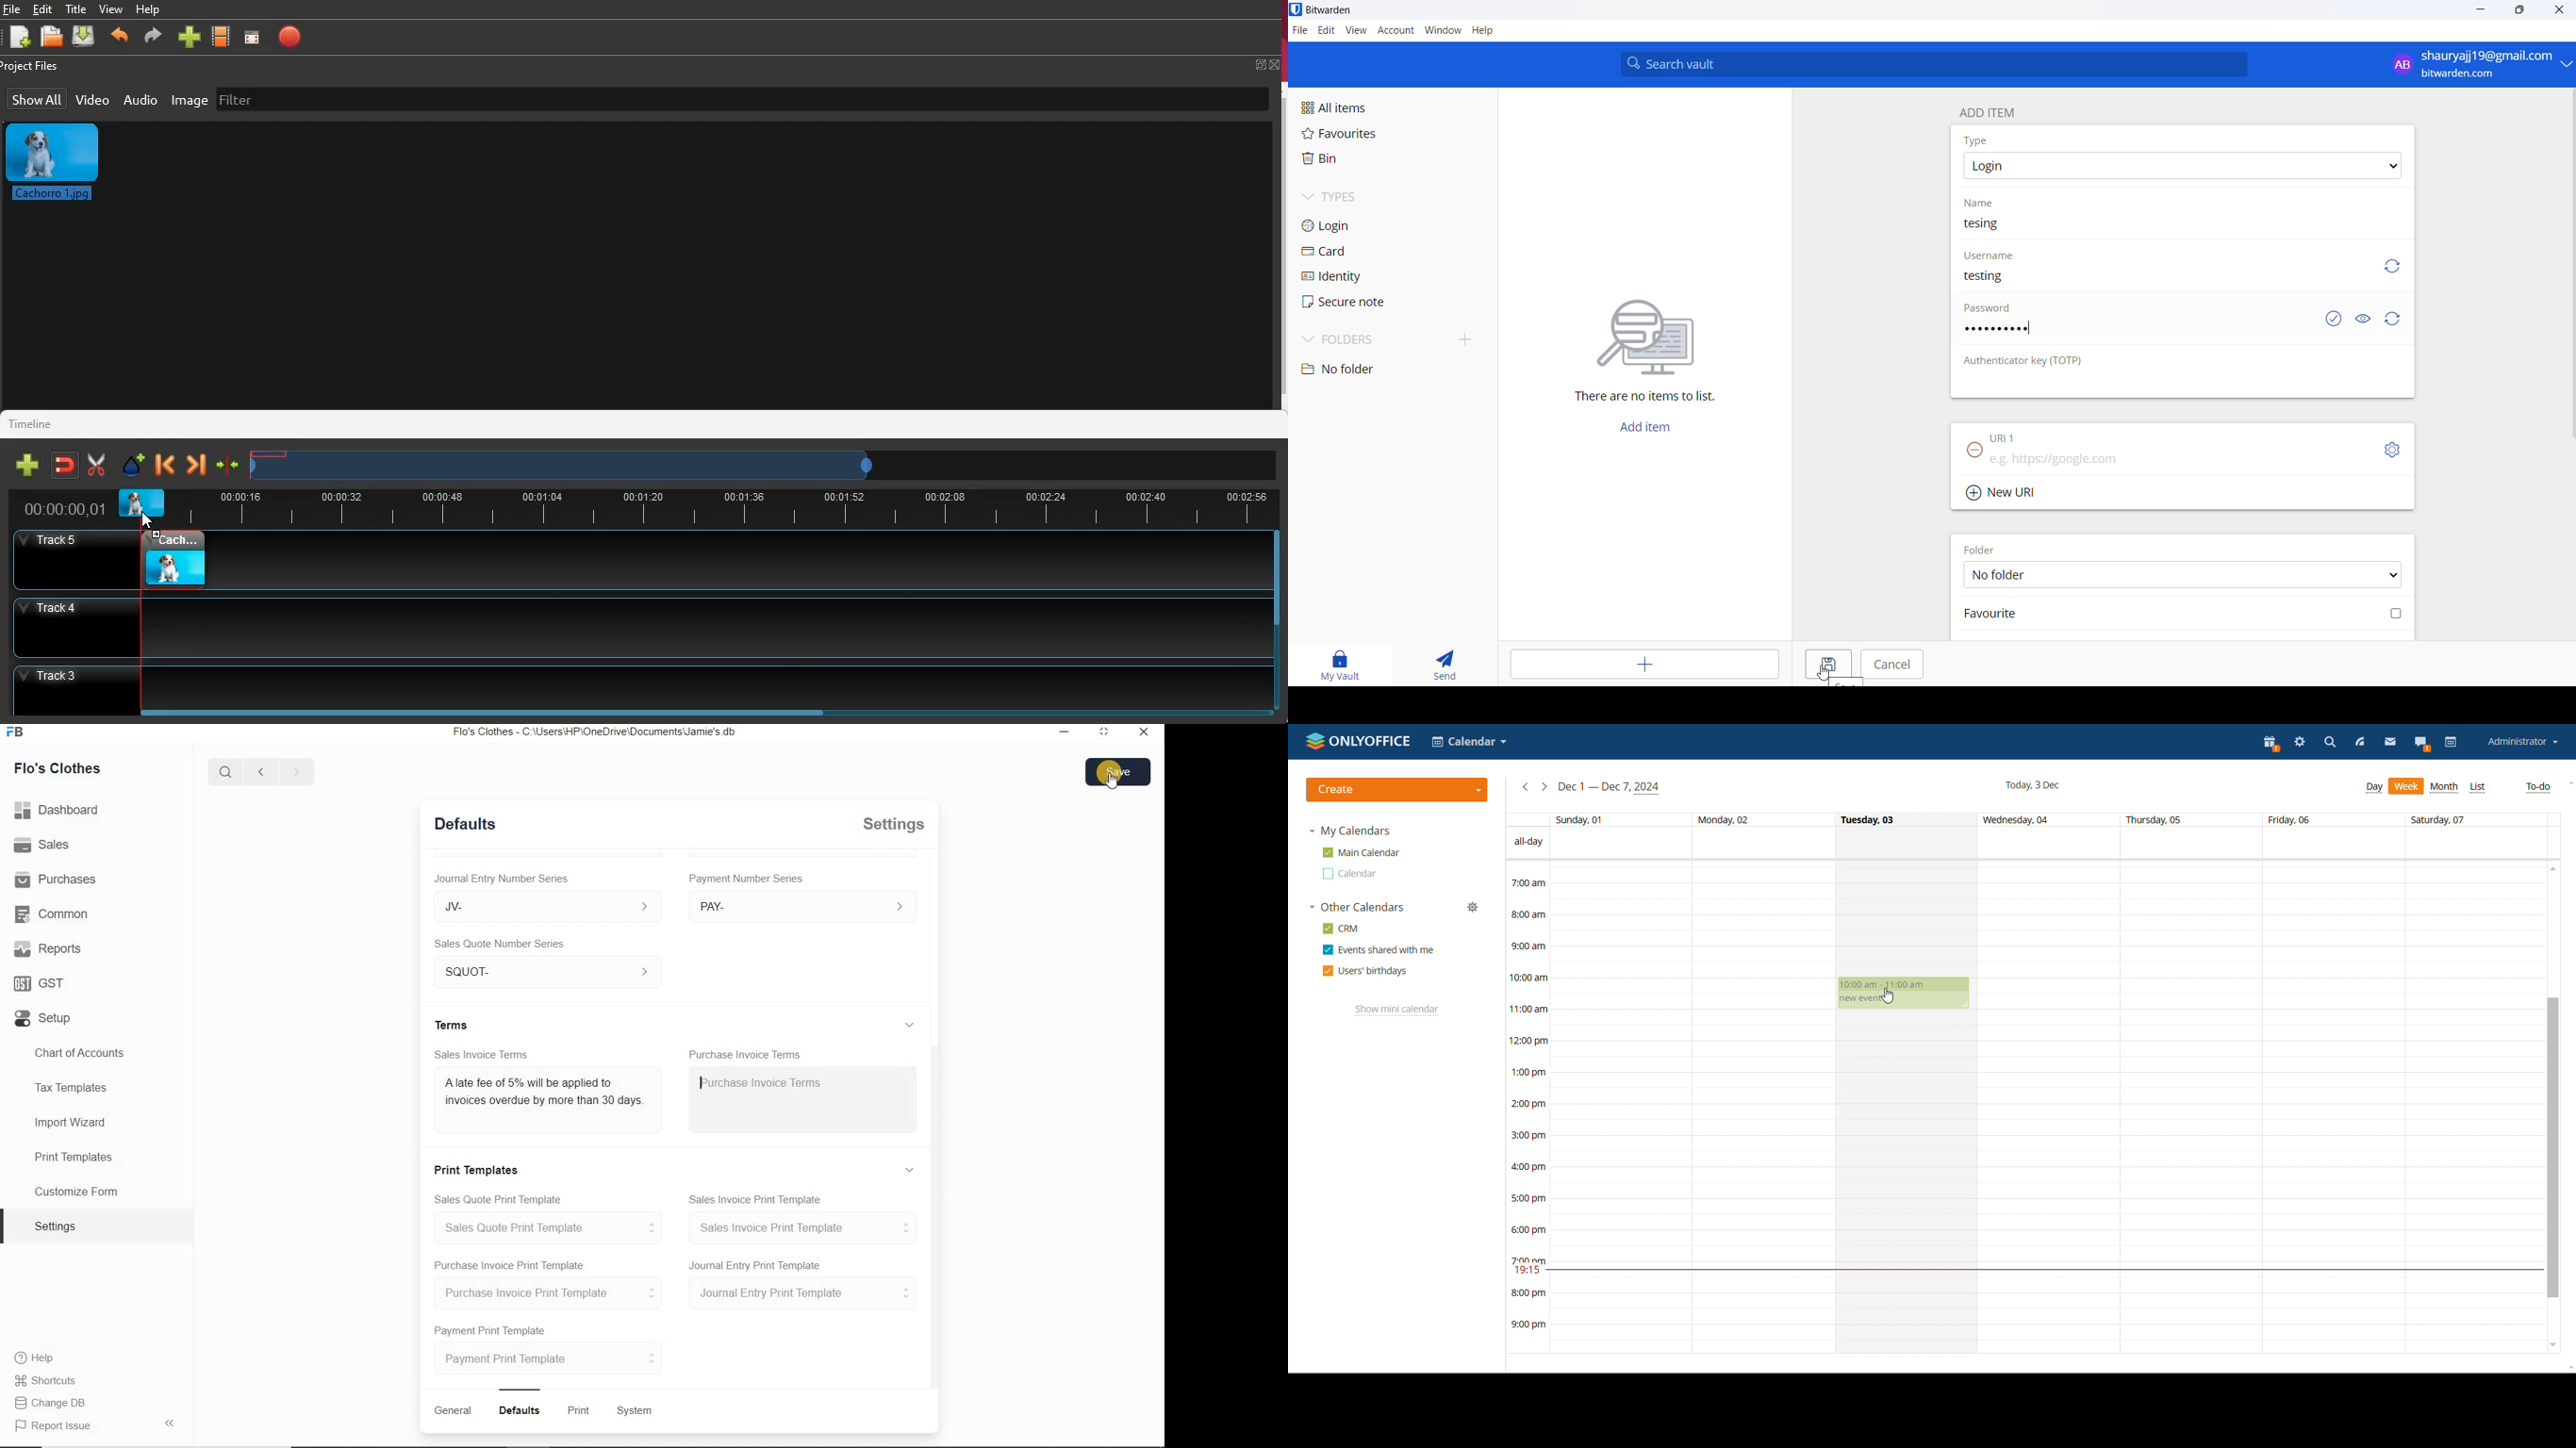  What do you see at coordinates (1525, 788) in the screenshot?
I see `previous week` at bounding box center [1525, 788].